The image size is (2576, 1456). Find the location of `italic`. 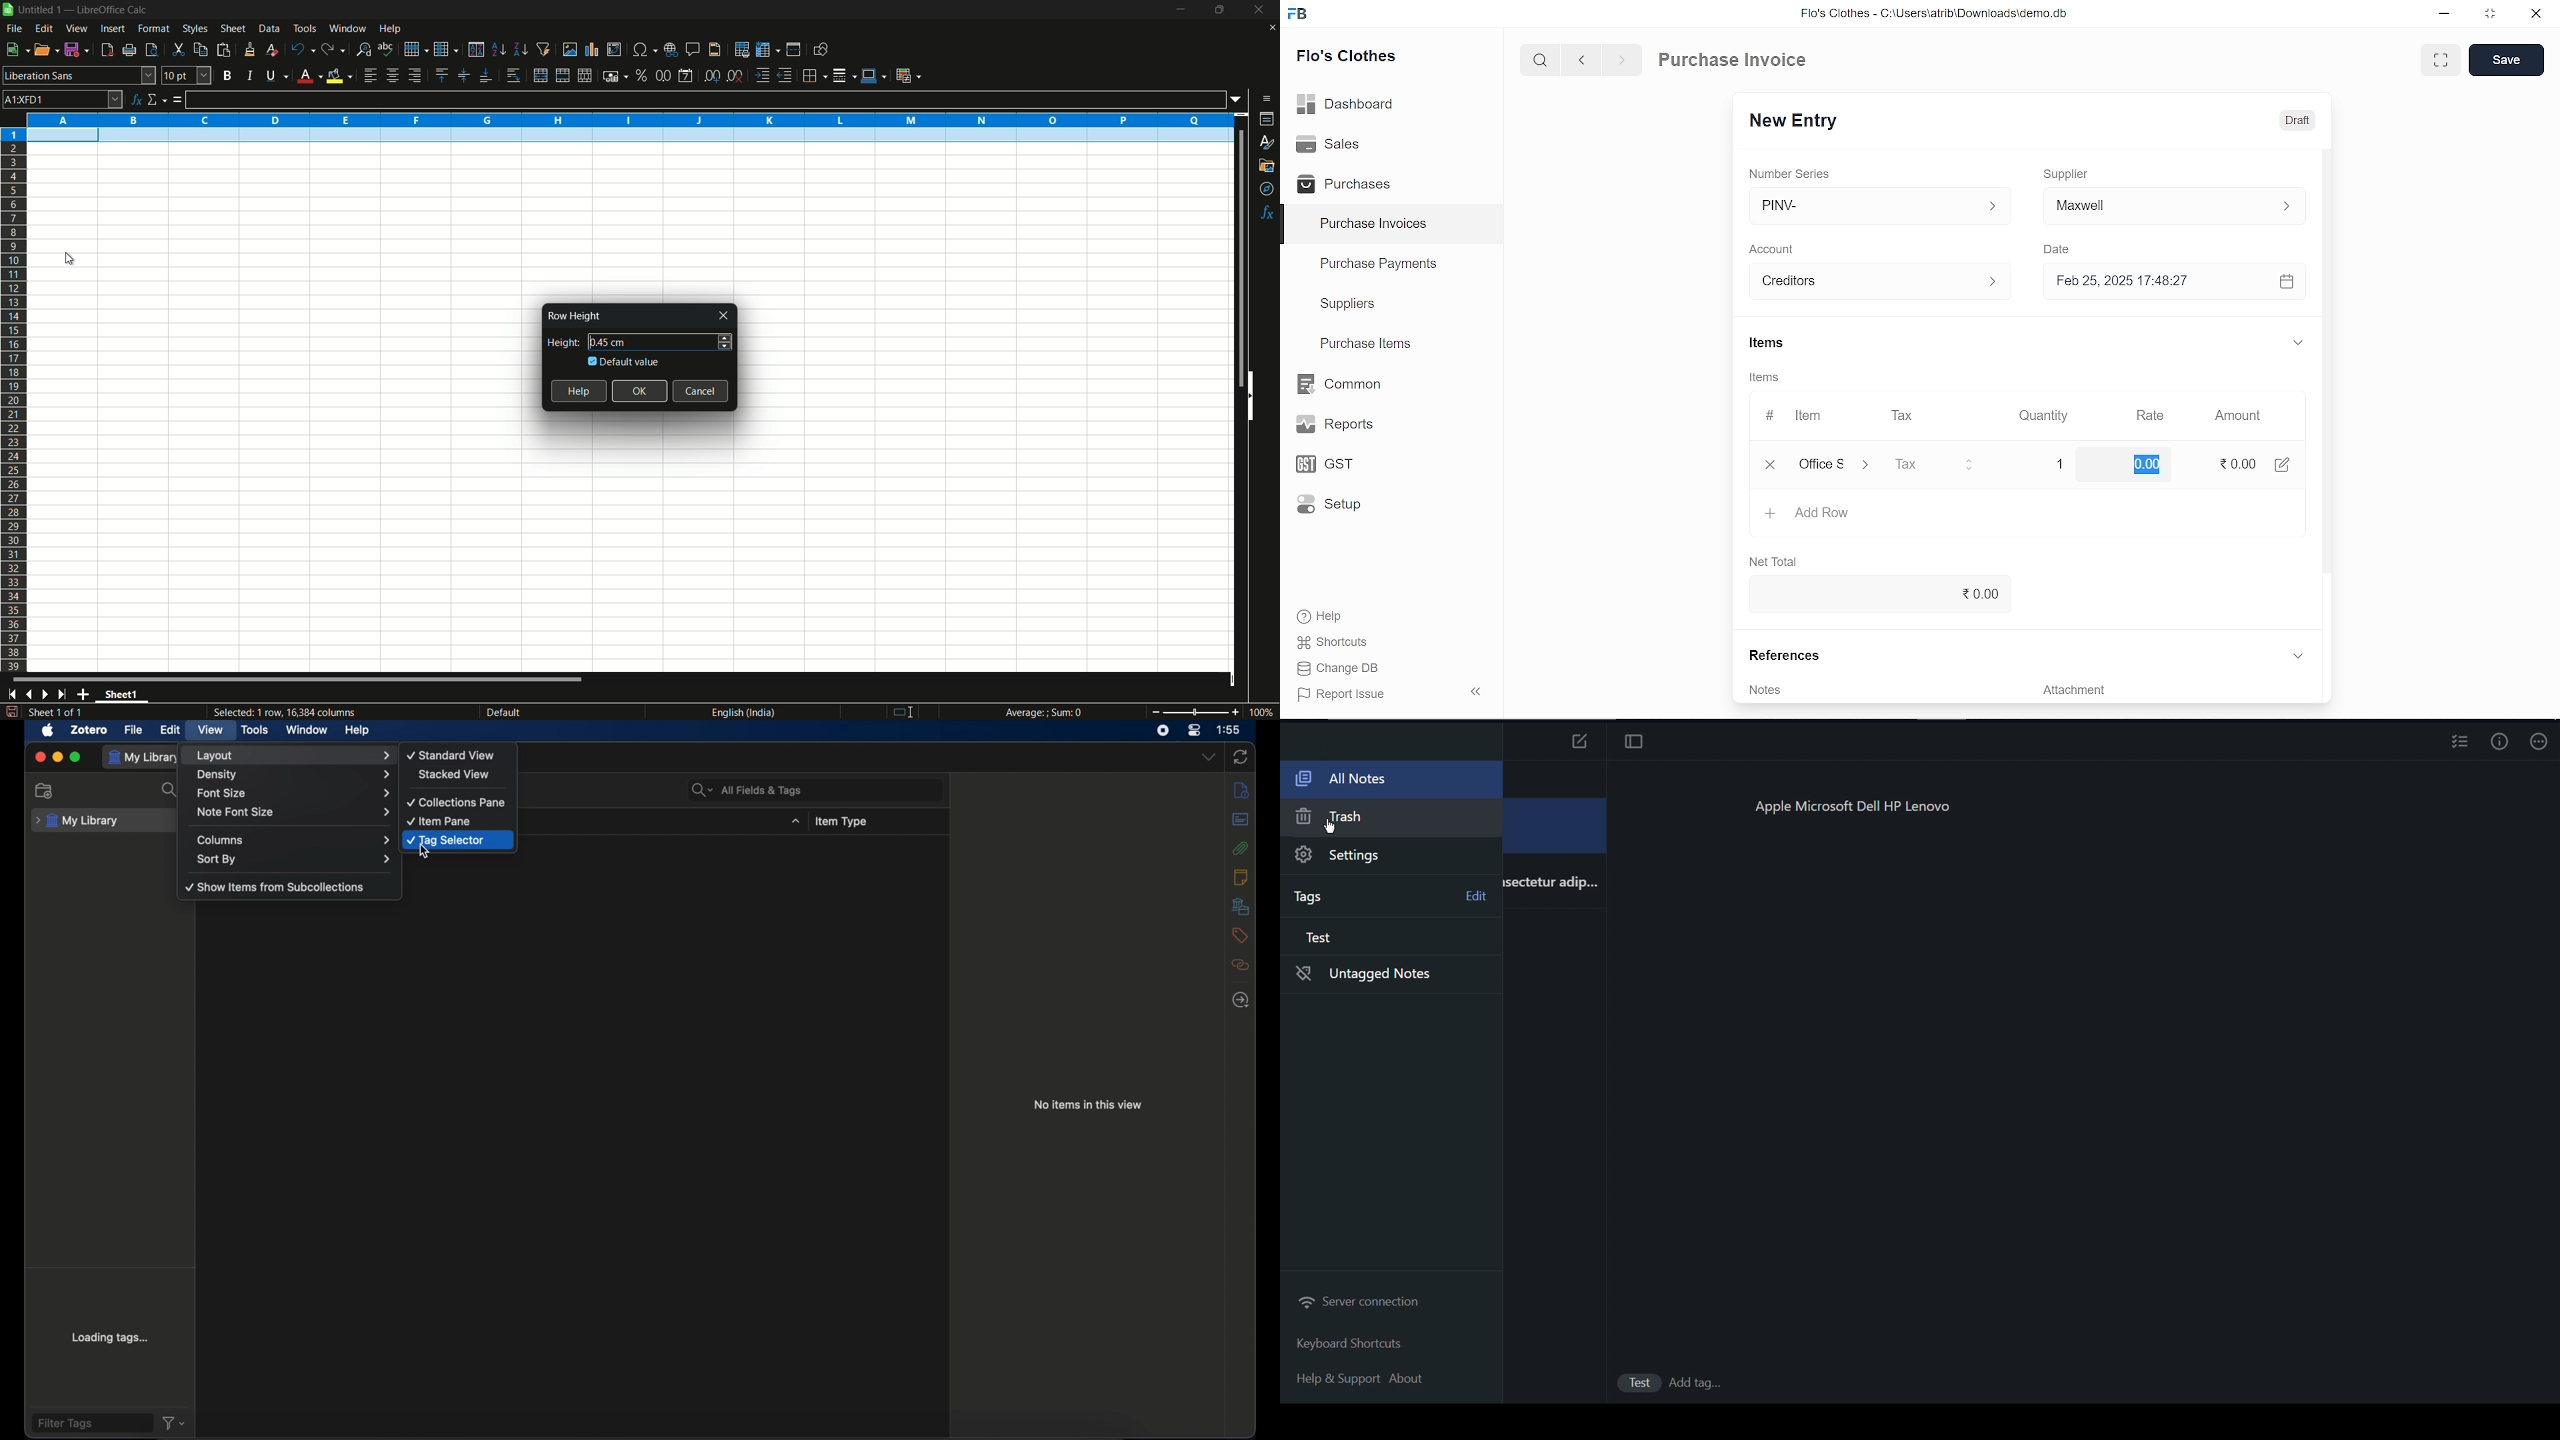

italic is located at coordinates (249, 75).